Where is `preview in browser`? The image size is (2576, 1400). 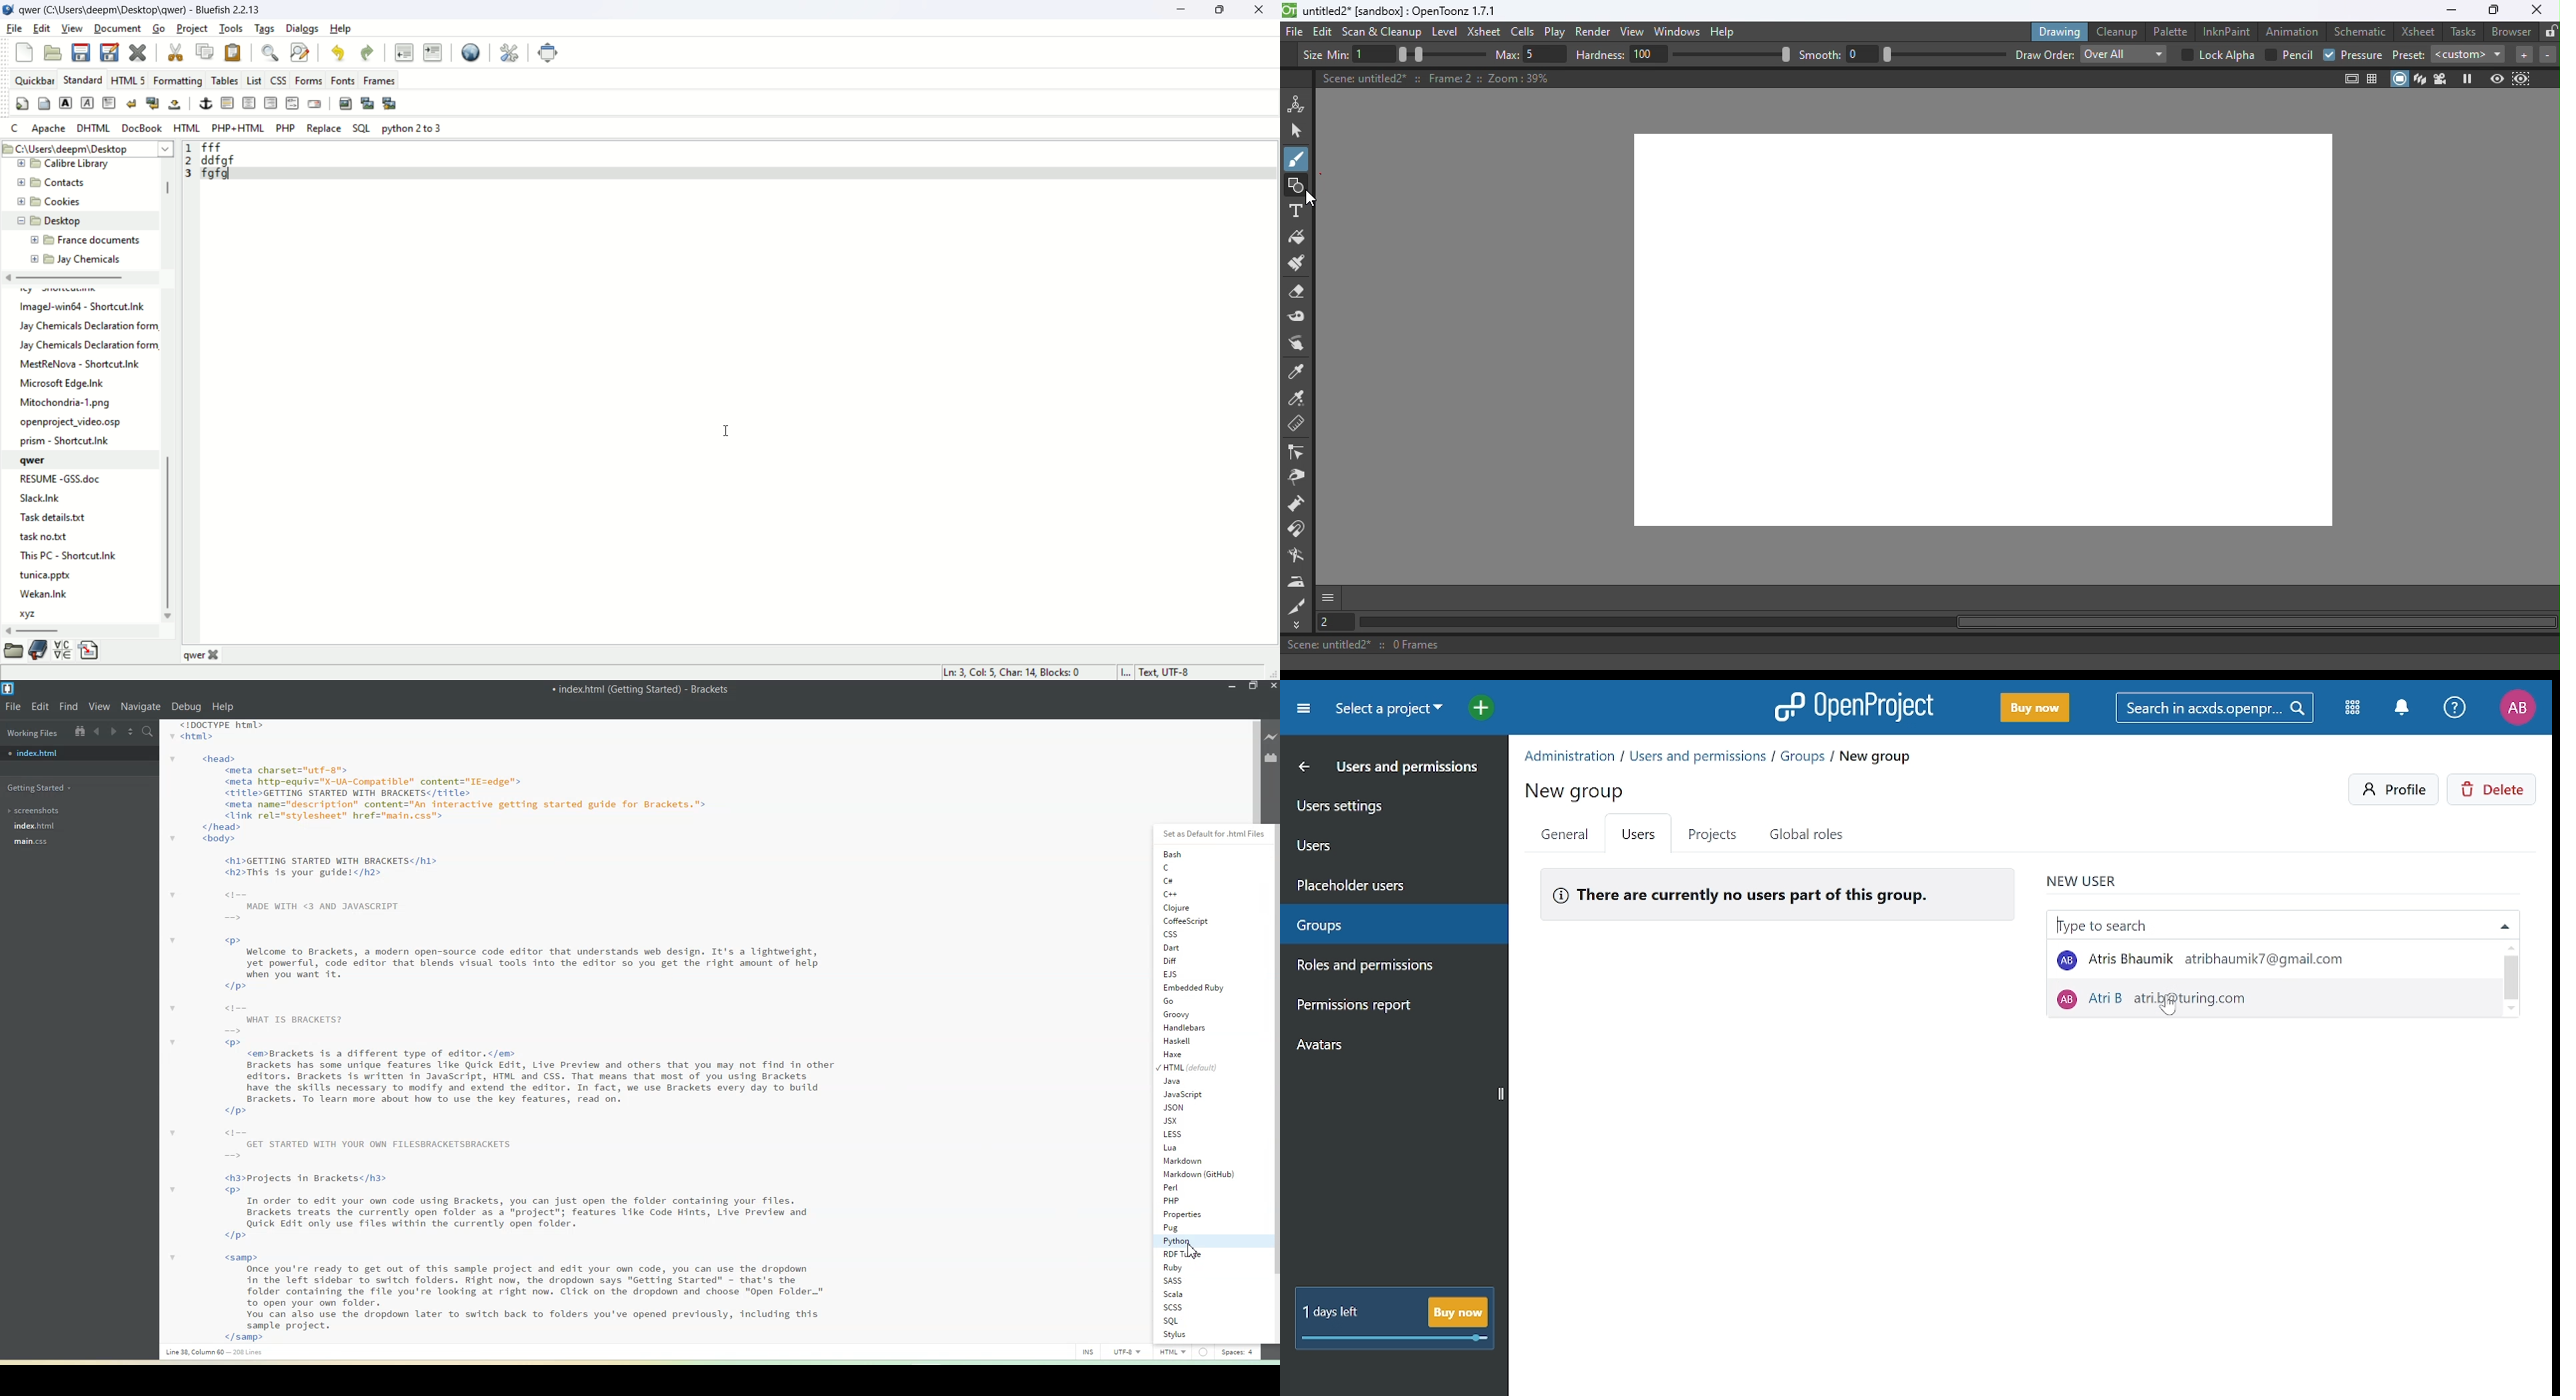 preview in browser is located at coordinates (473, 51).